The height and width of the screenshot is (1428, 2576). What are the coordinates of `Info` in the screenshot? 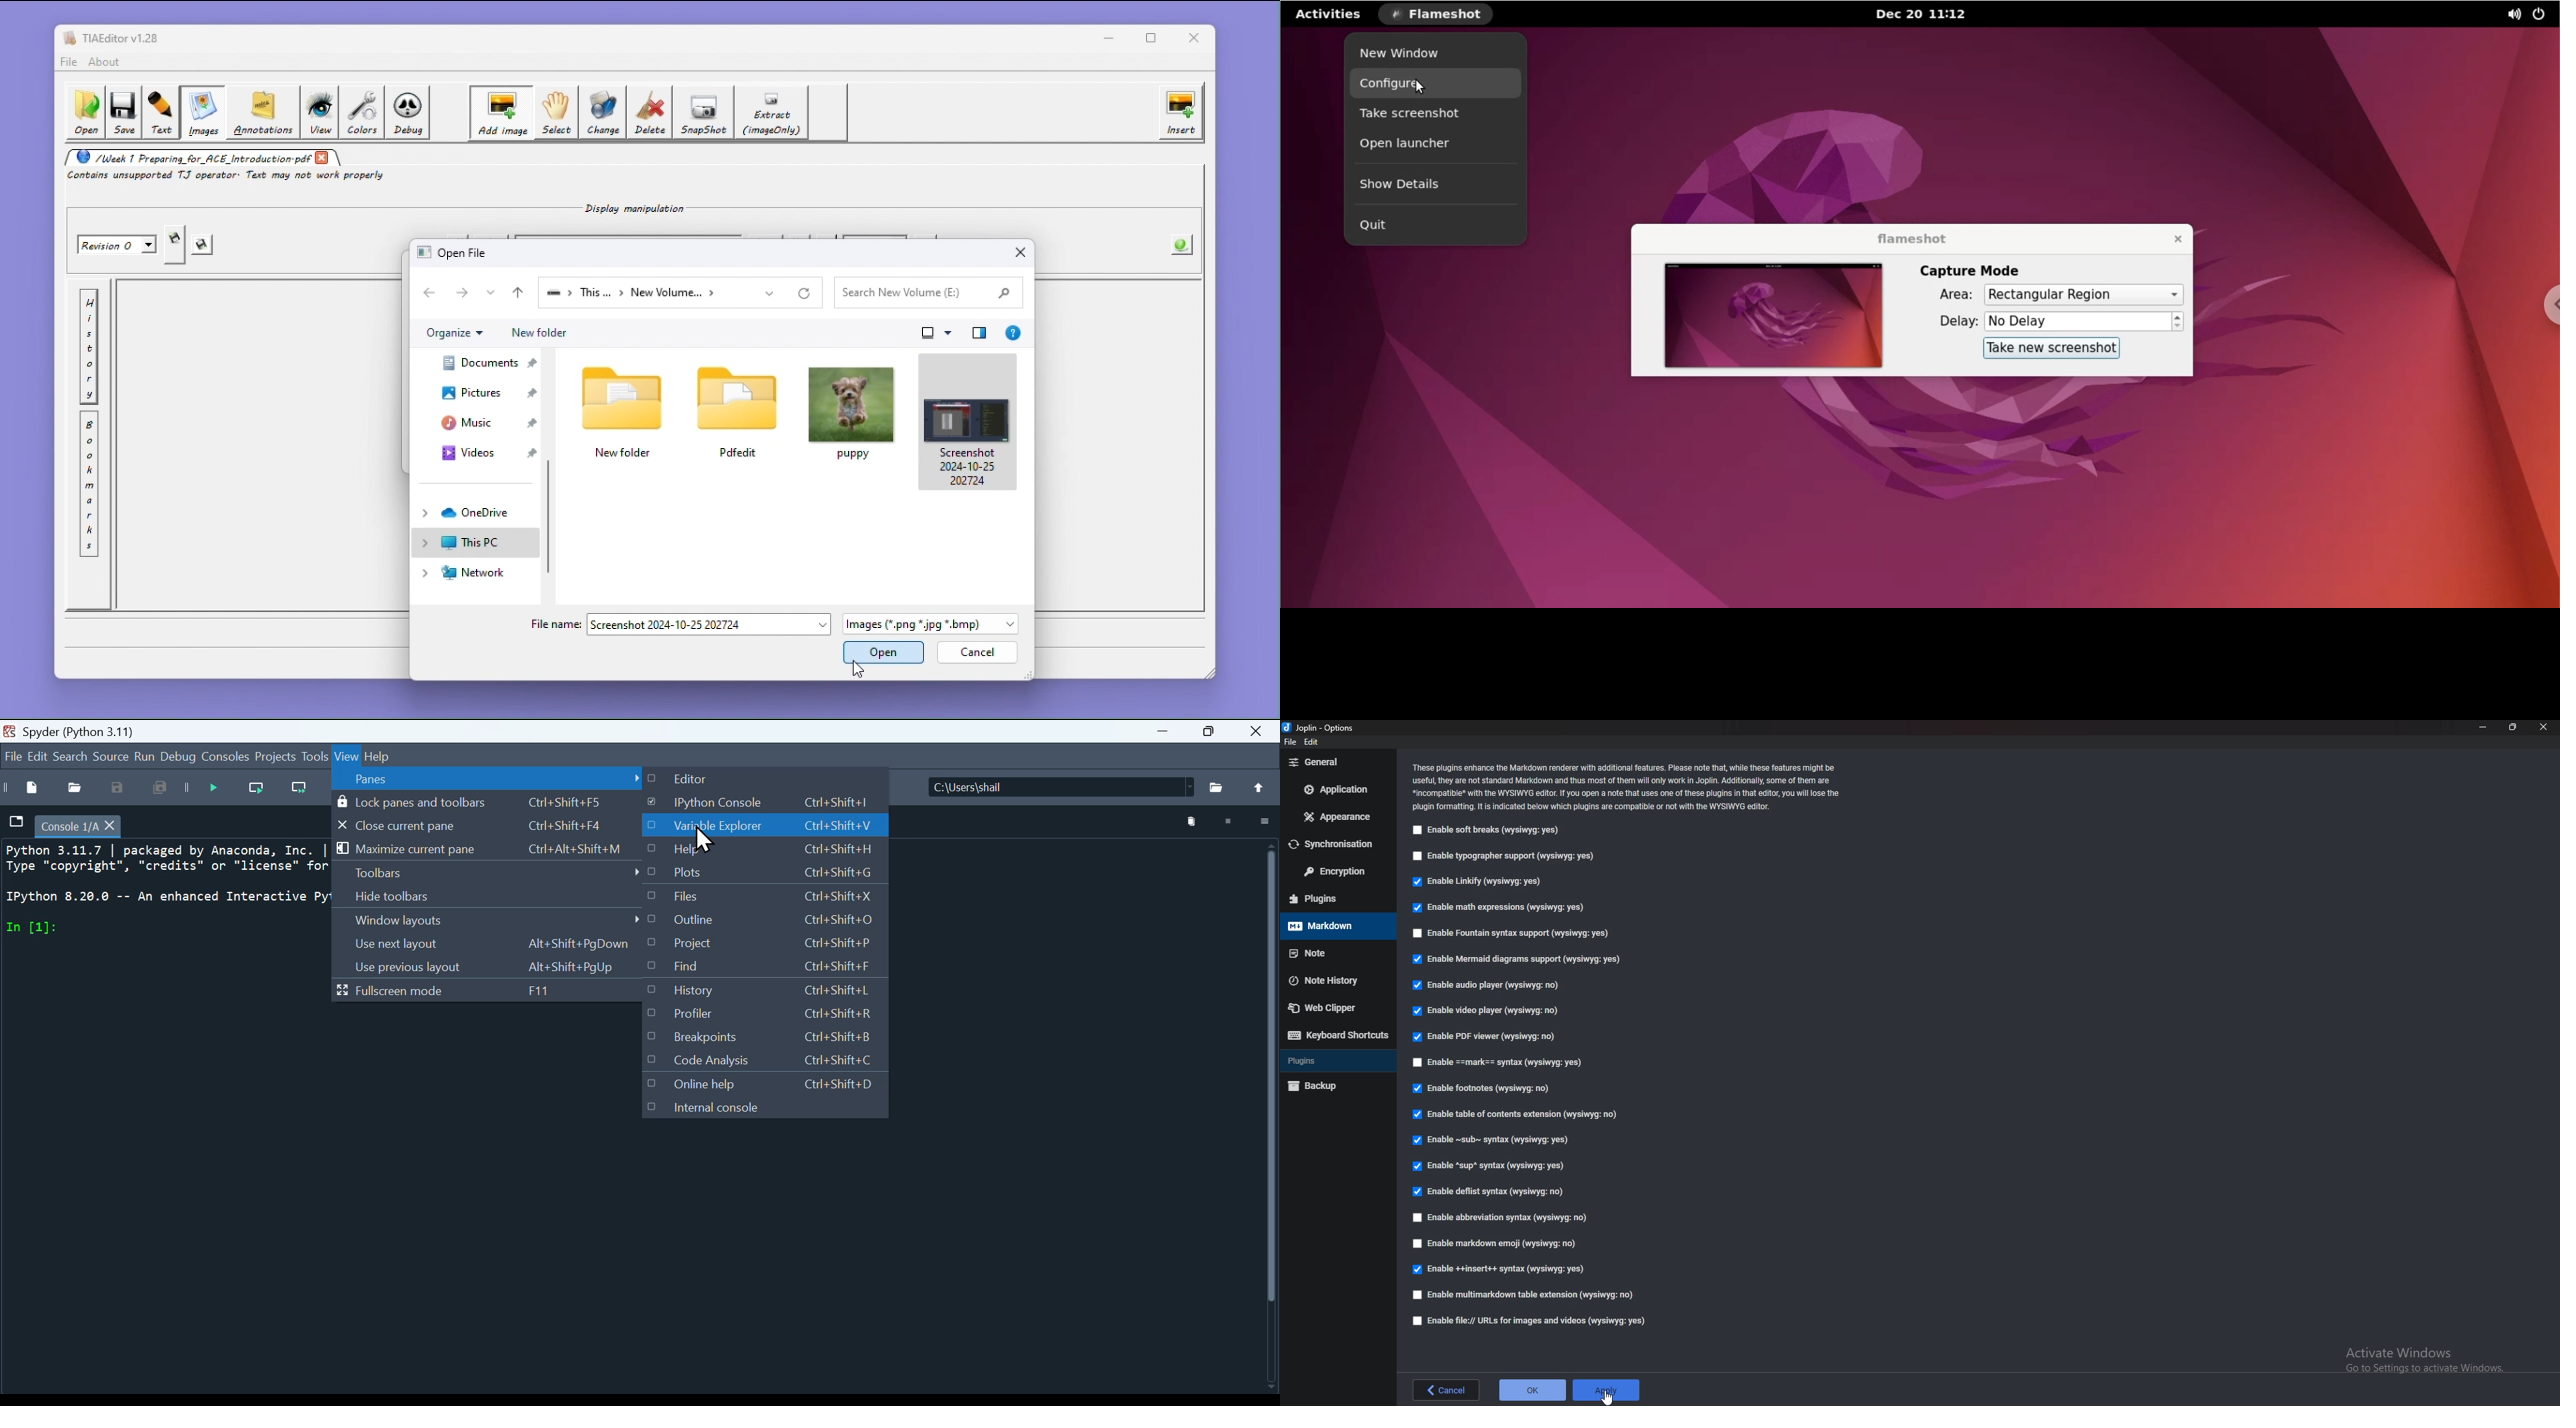 It's located at (1629, 787).